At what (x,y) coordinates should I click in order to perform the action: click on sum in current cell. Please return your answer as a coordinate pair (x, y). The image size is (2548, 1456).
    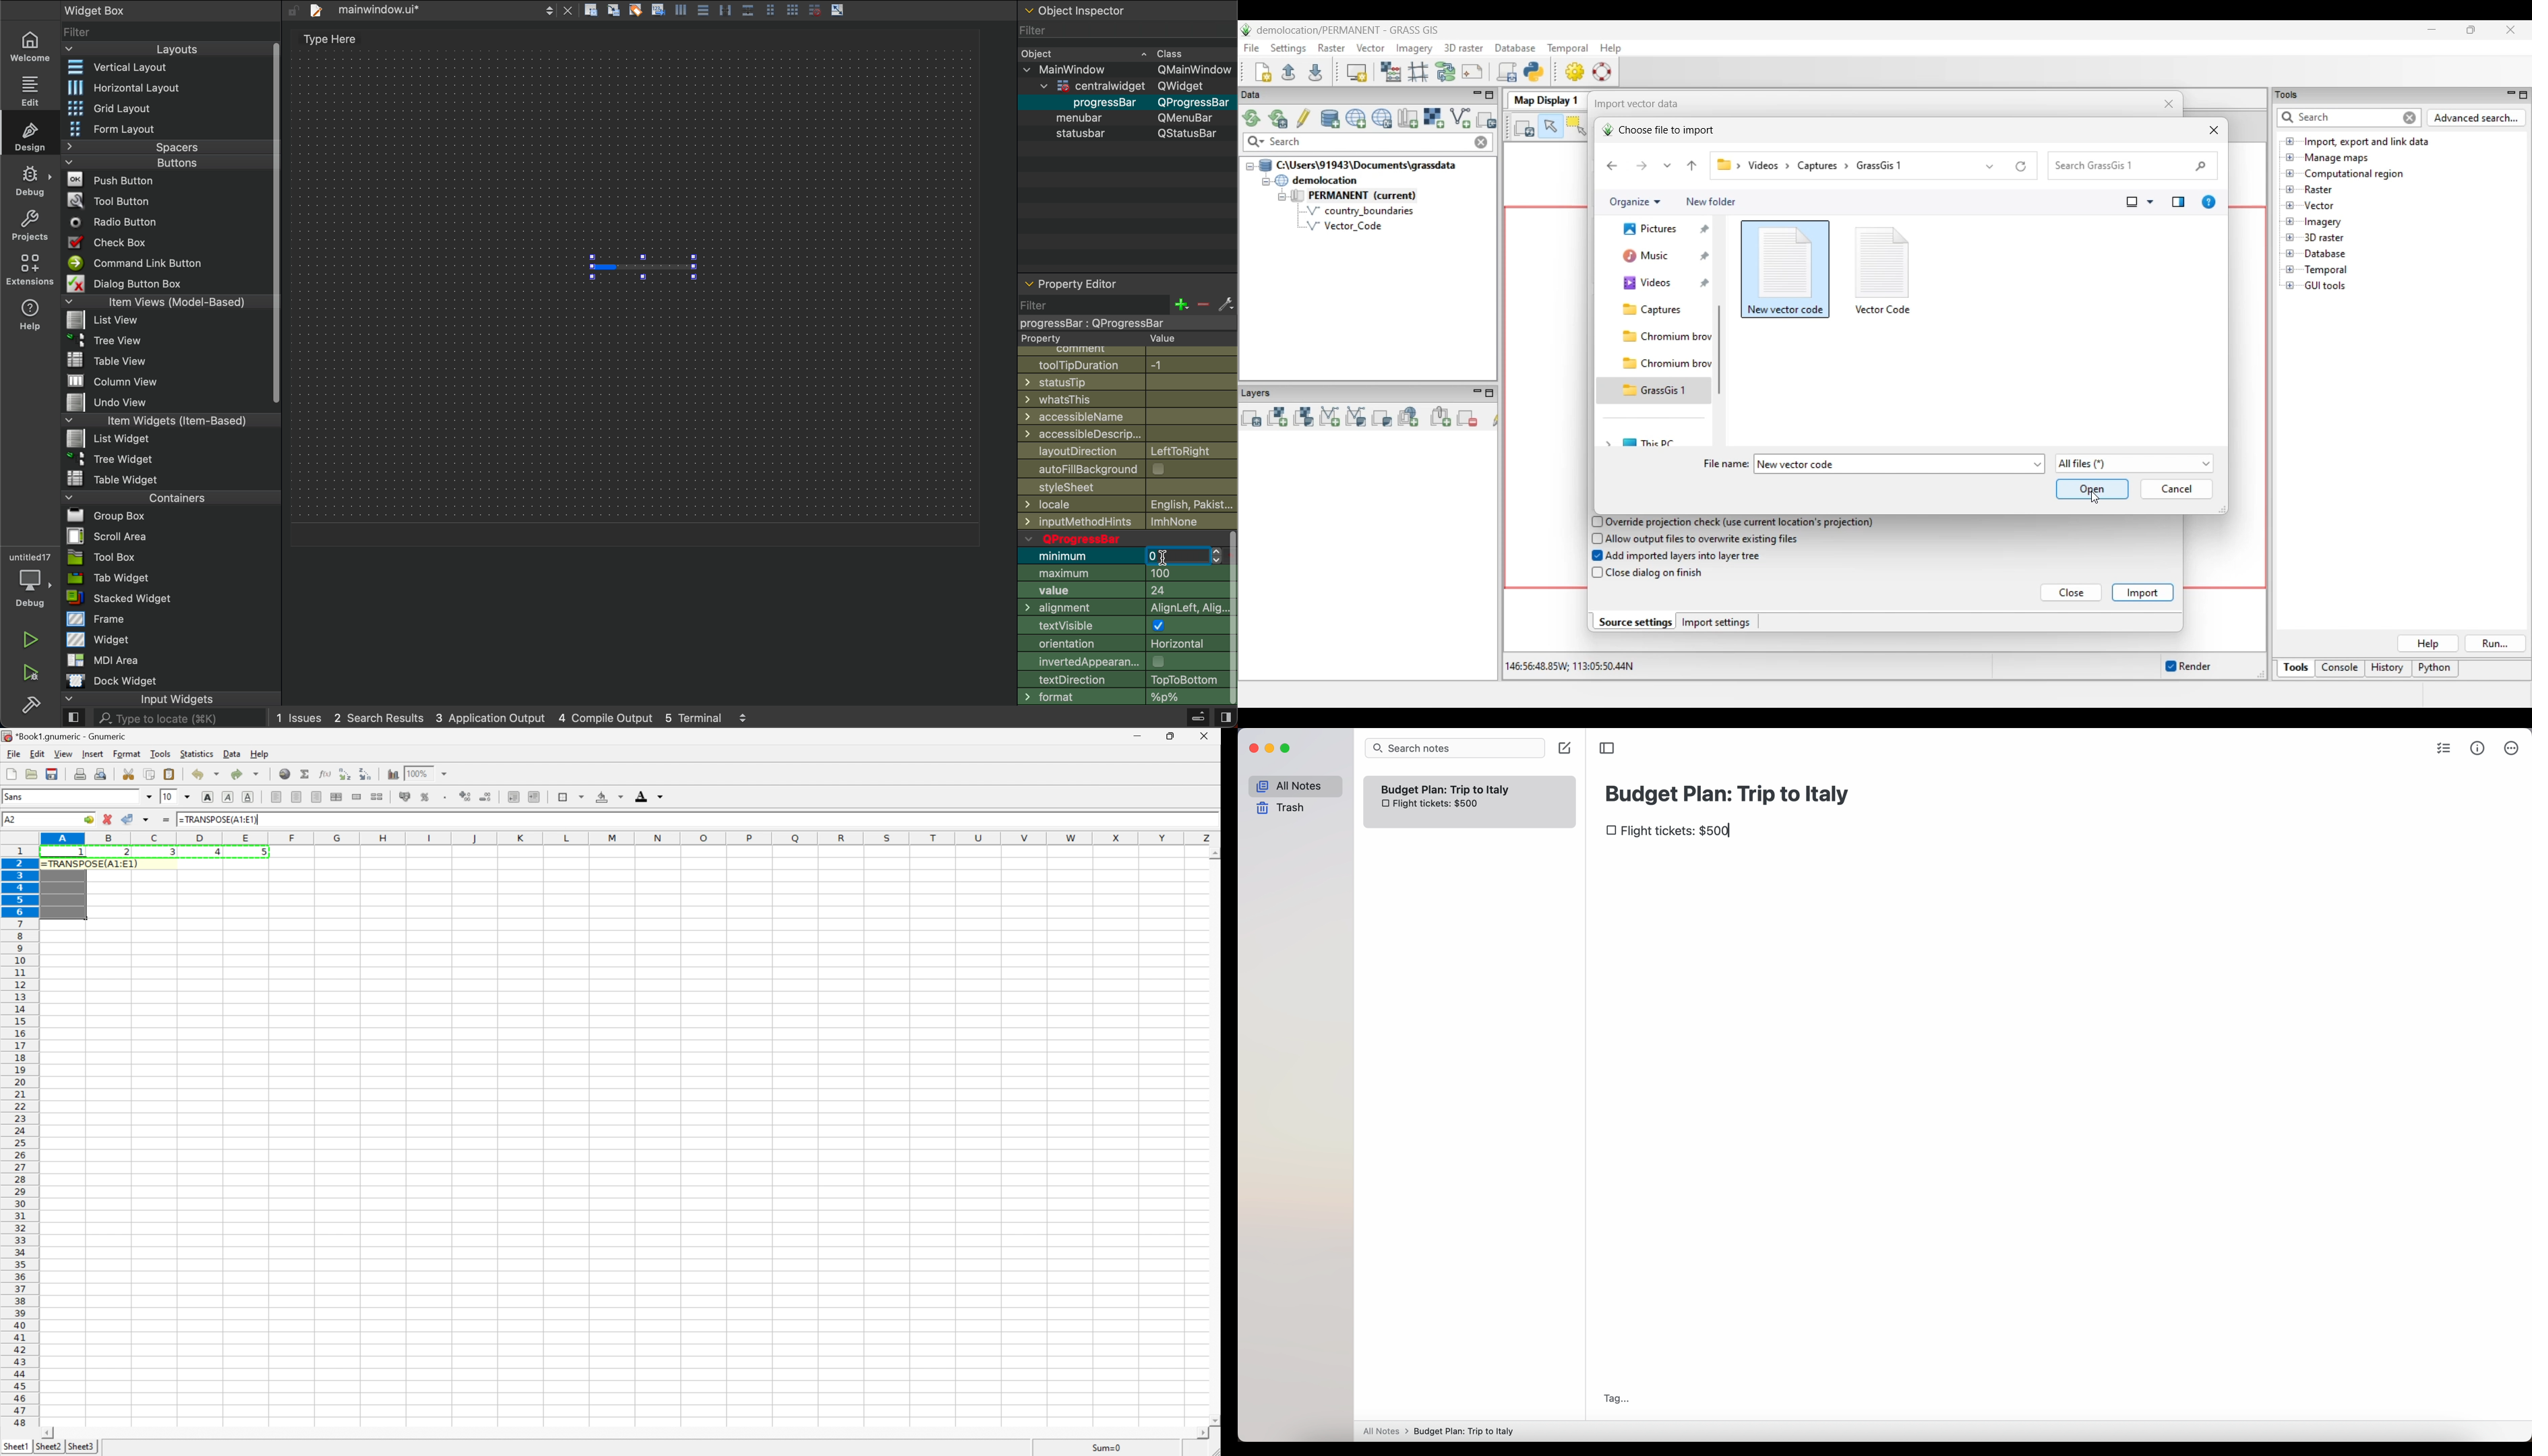
    Looking at the image, I should click on (307, 774).